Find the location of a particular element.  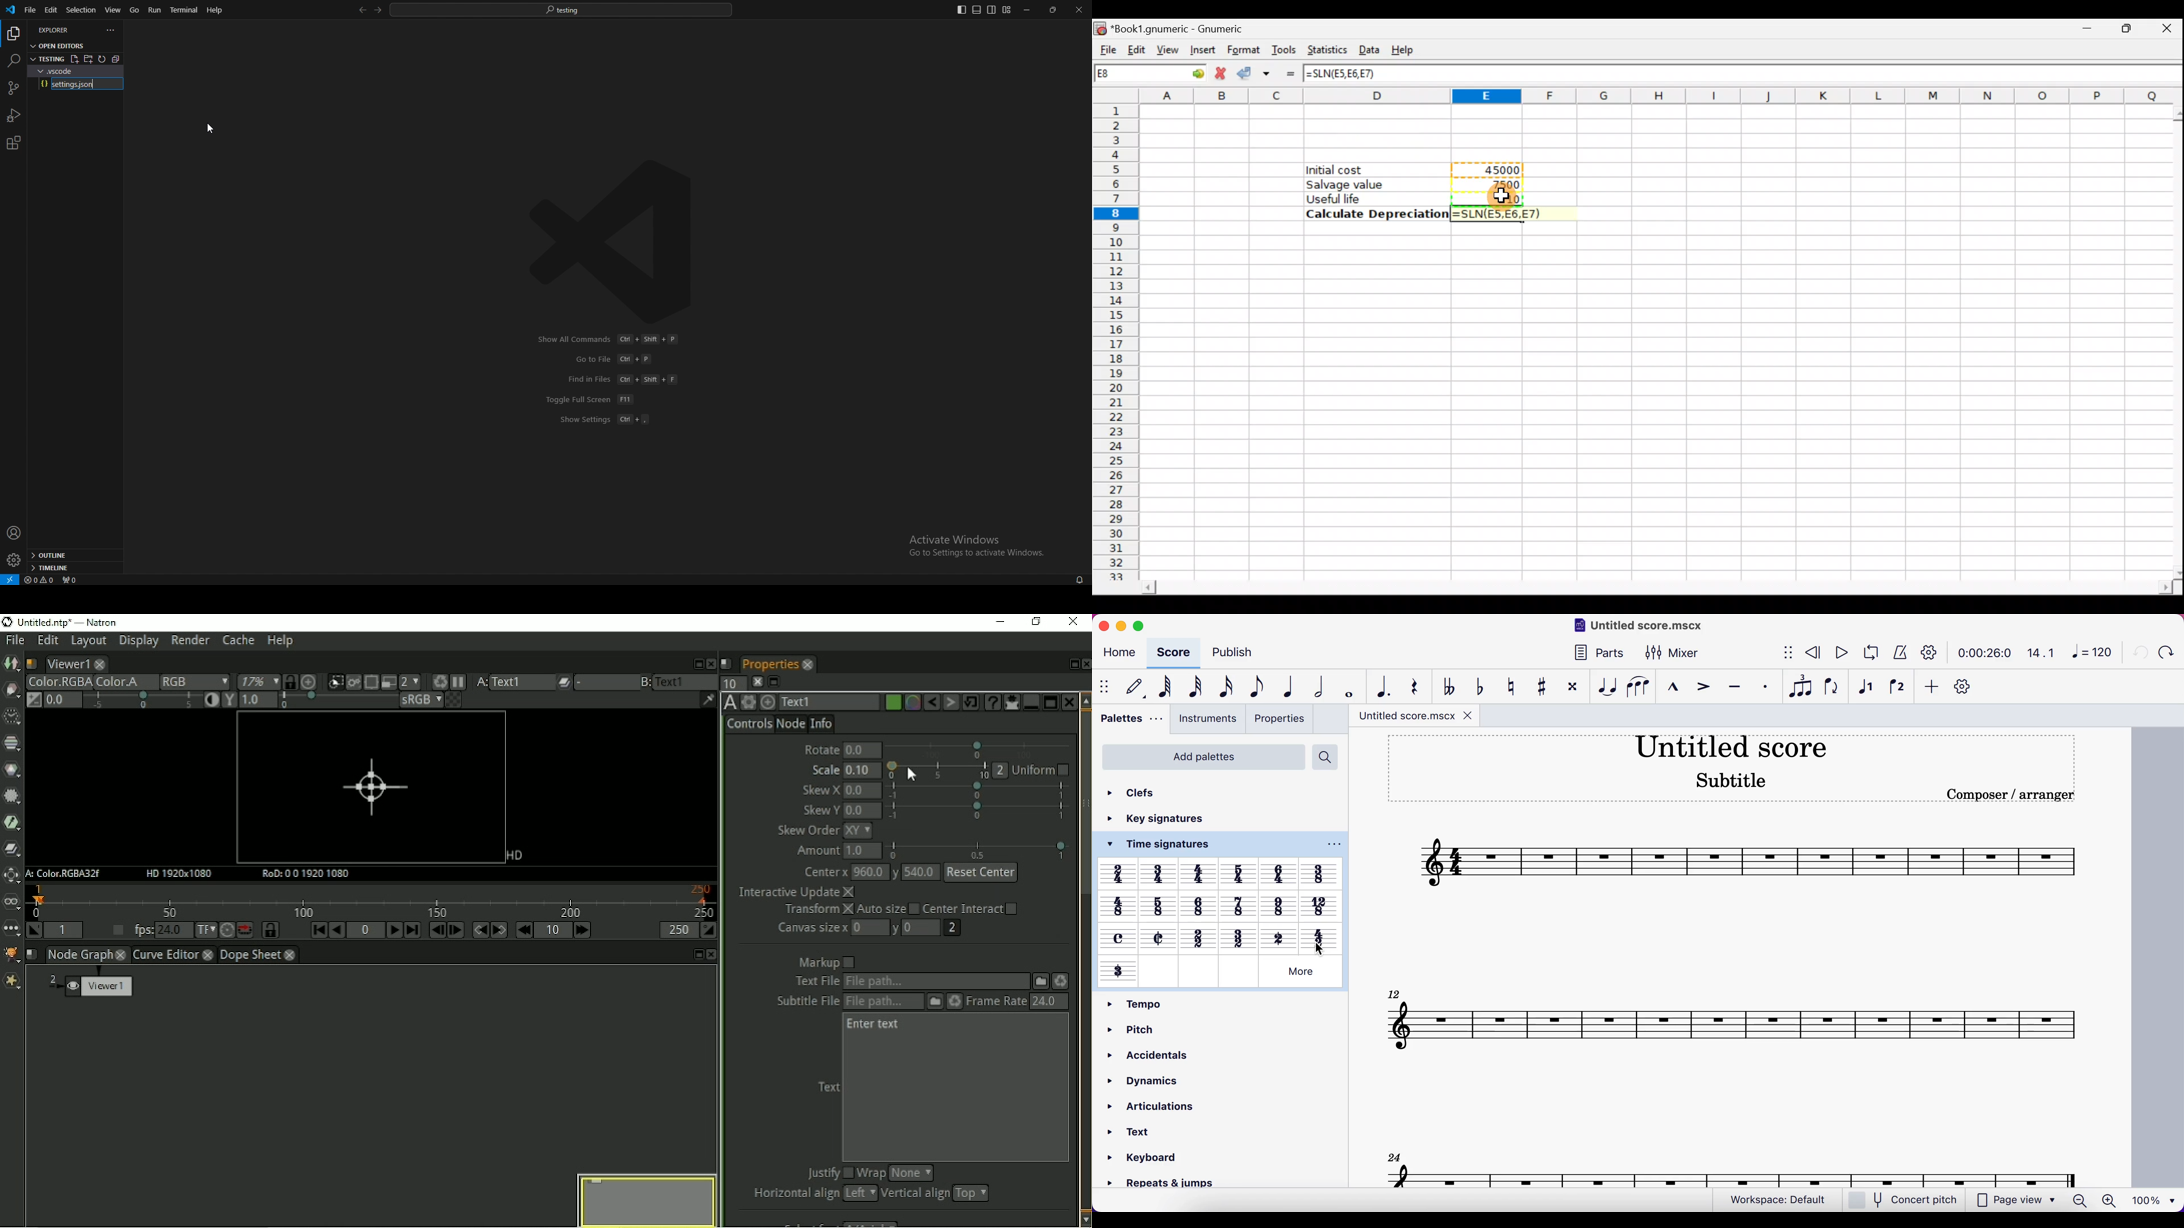

 is located at coordinates (1240, 874).